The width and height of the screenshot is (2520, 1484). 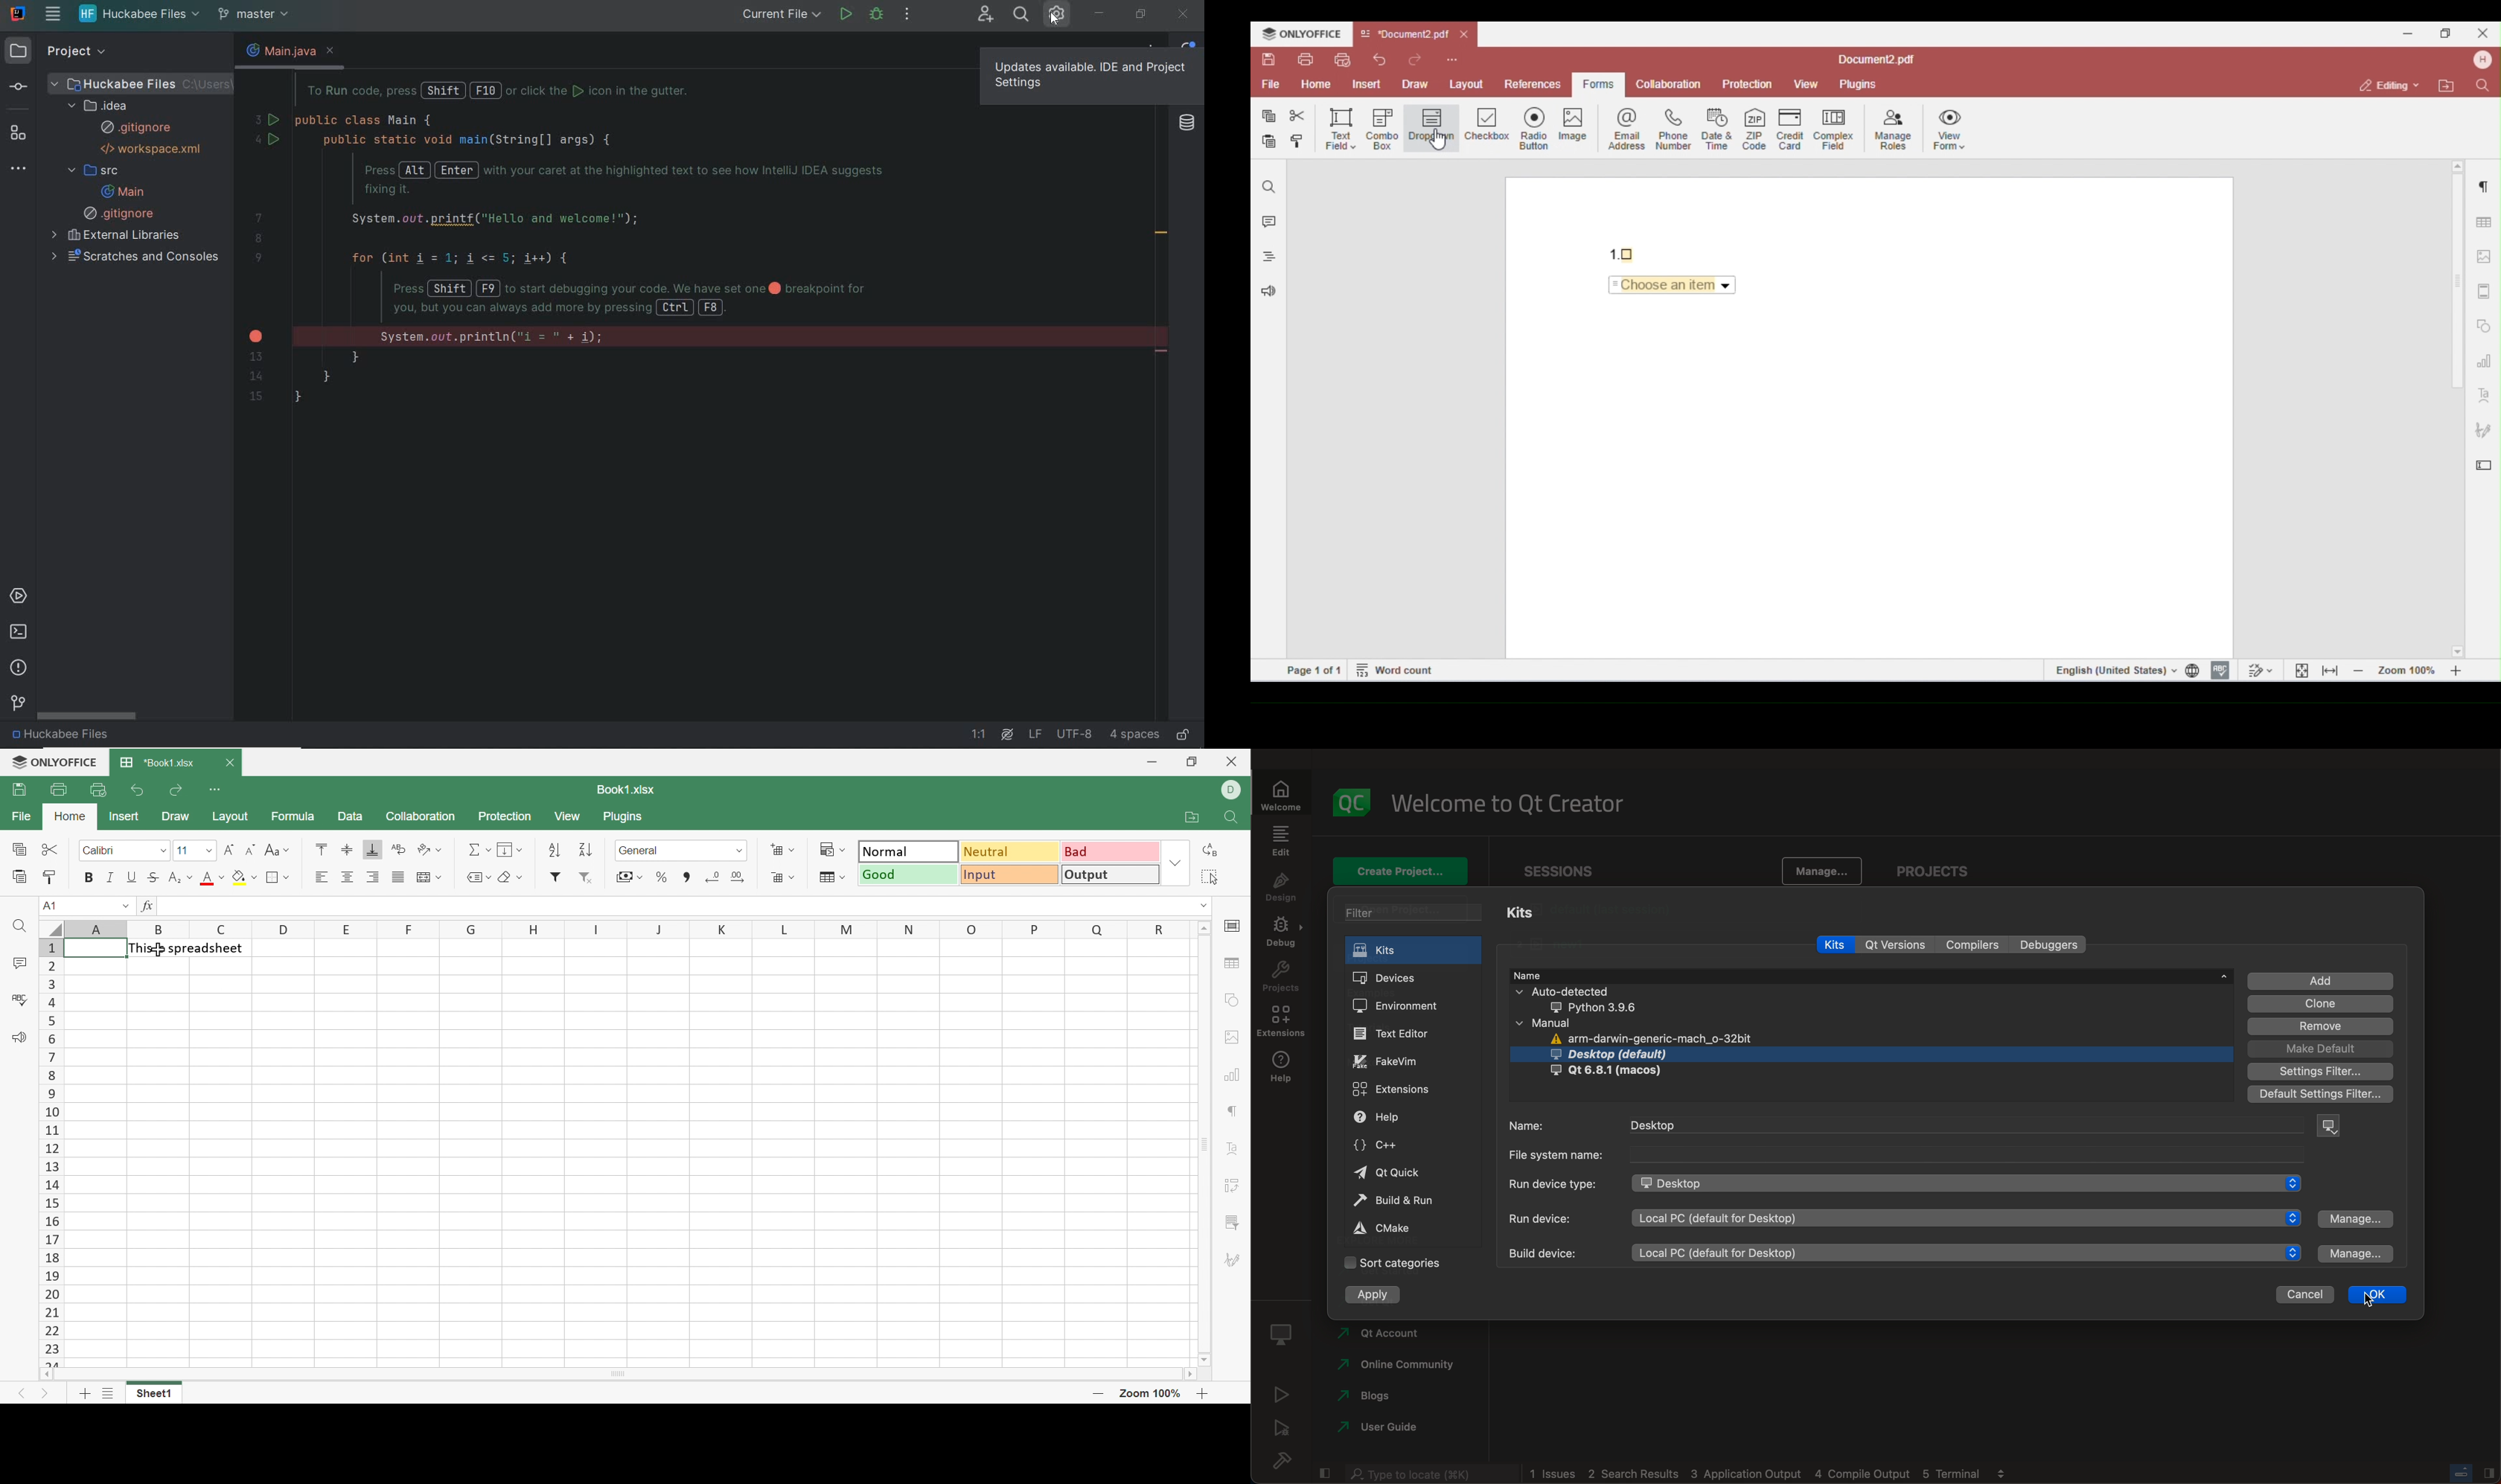 What do you see at coordinates (1234, 818) in the screenshot?
I see `Find` at bounding box center [1234, 818].